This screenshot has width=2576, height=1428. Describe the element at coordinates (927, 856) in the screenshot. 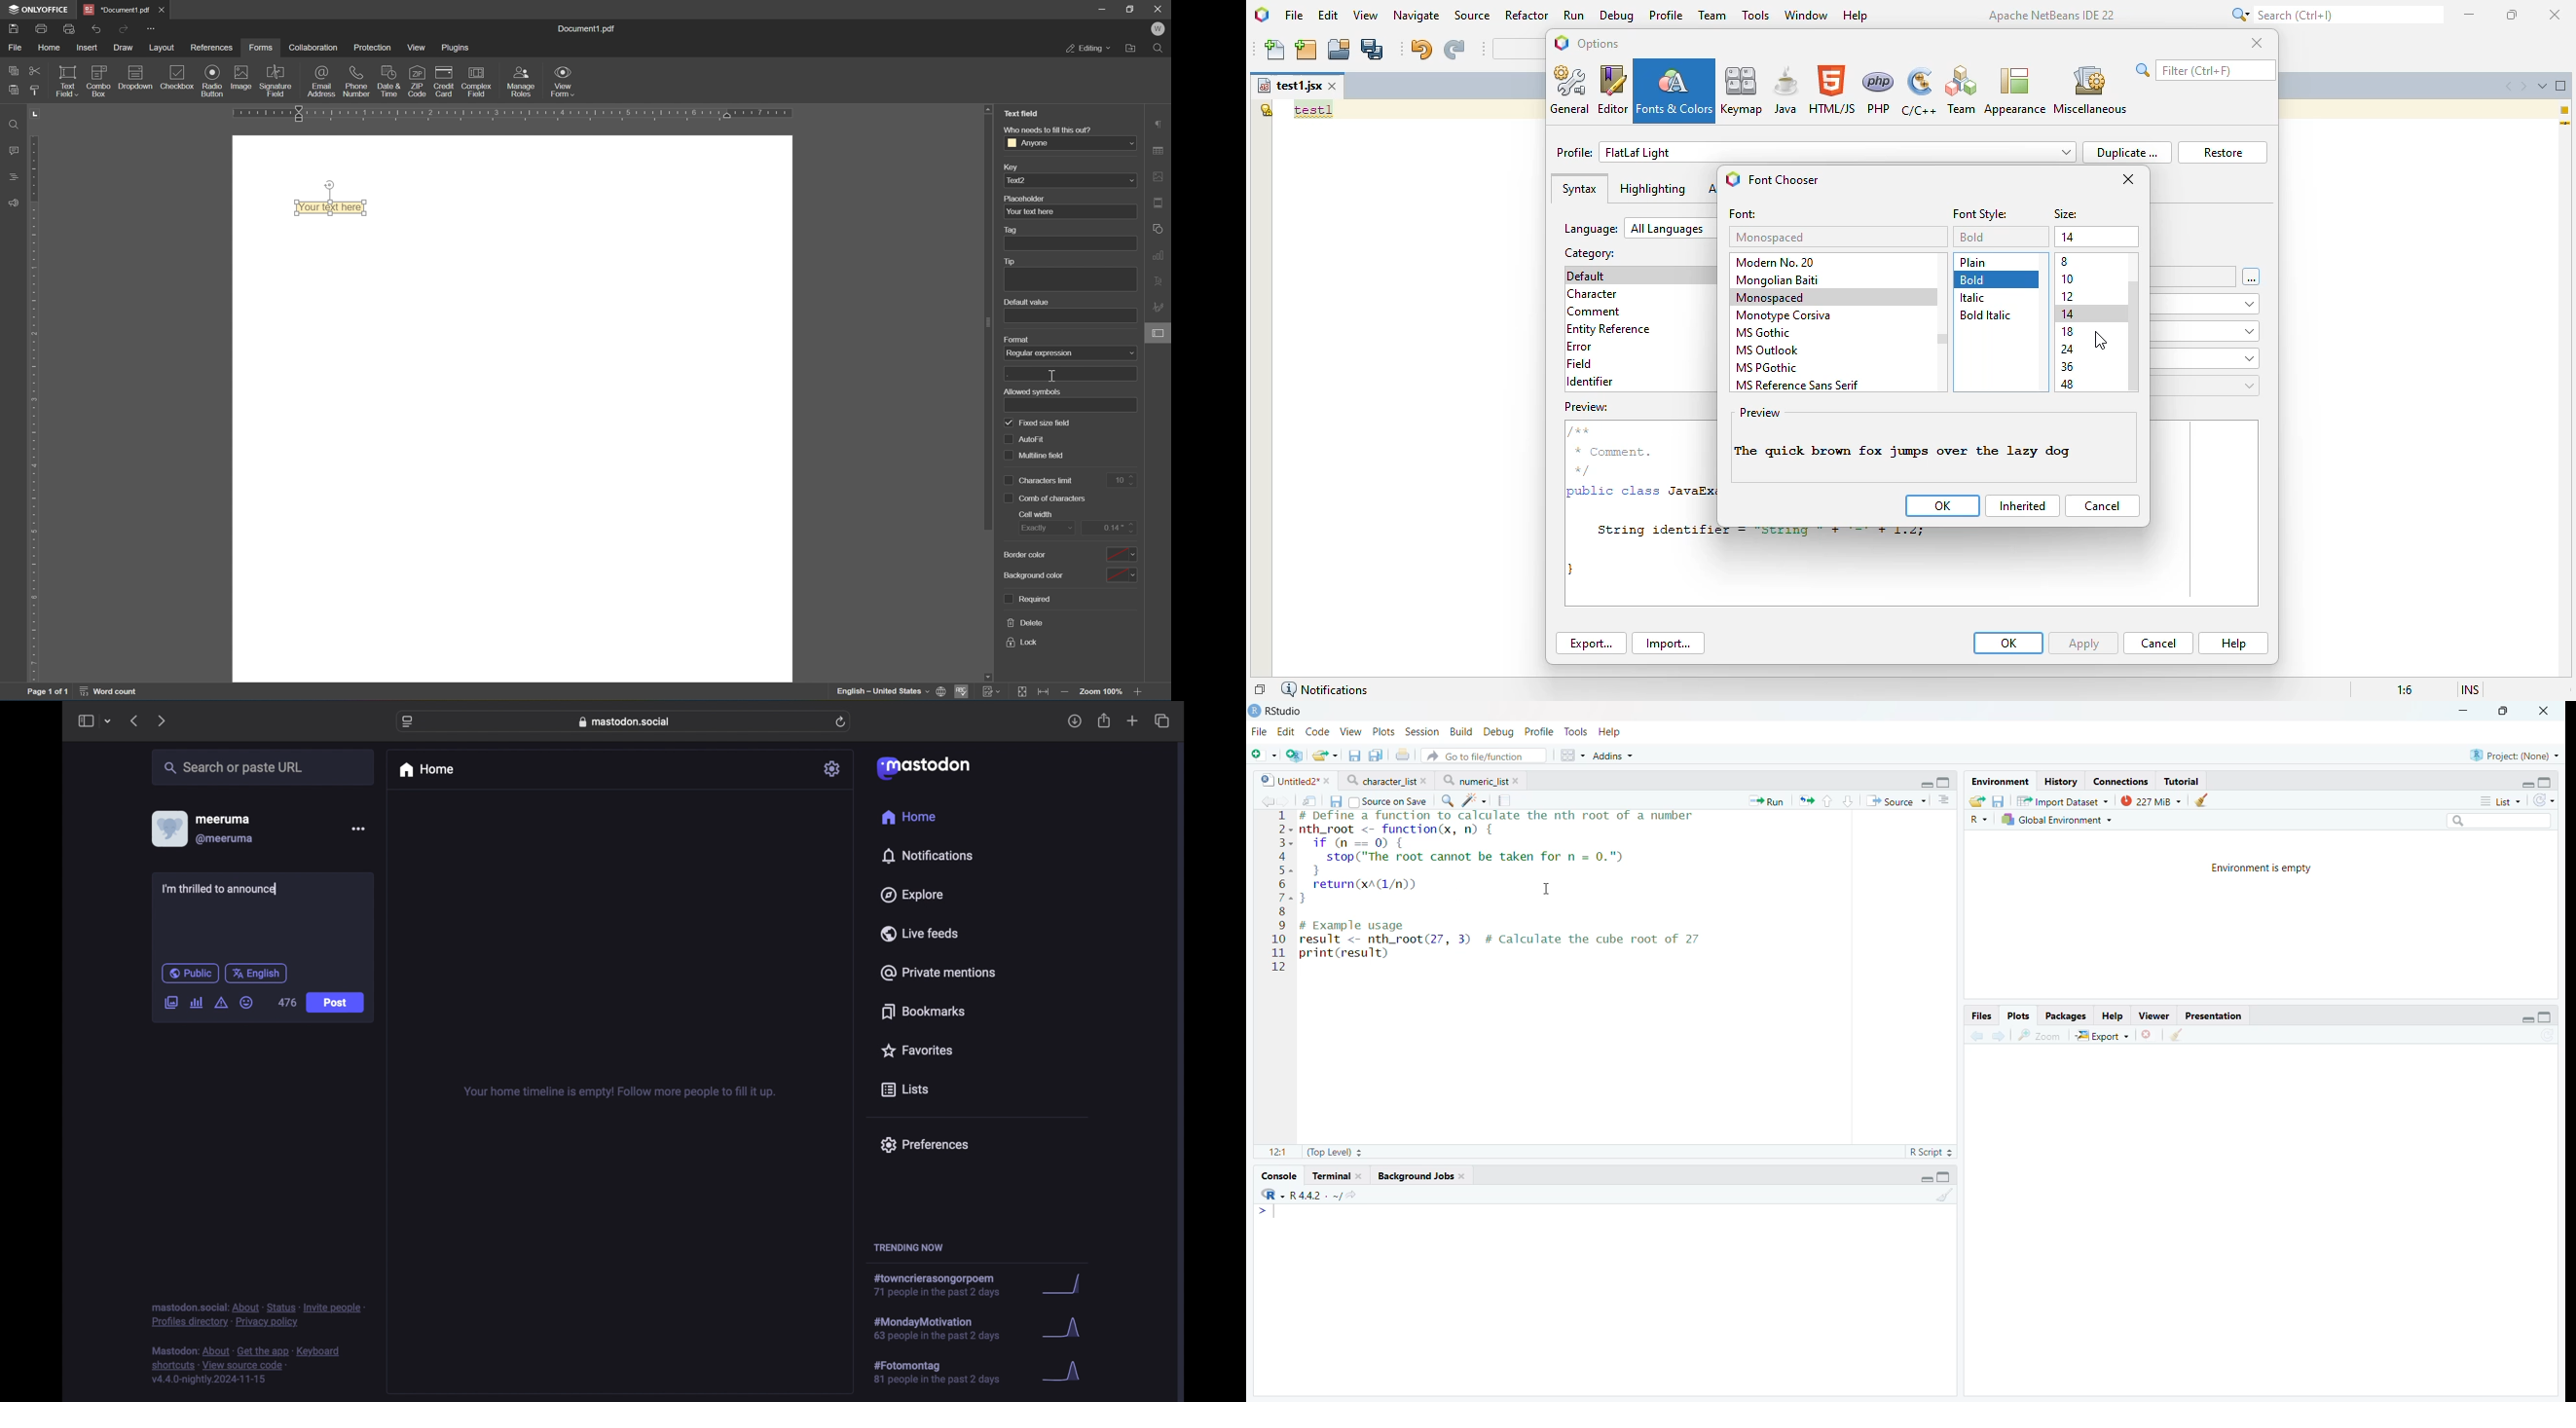

I see `notifications` at that location.